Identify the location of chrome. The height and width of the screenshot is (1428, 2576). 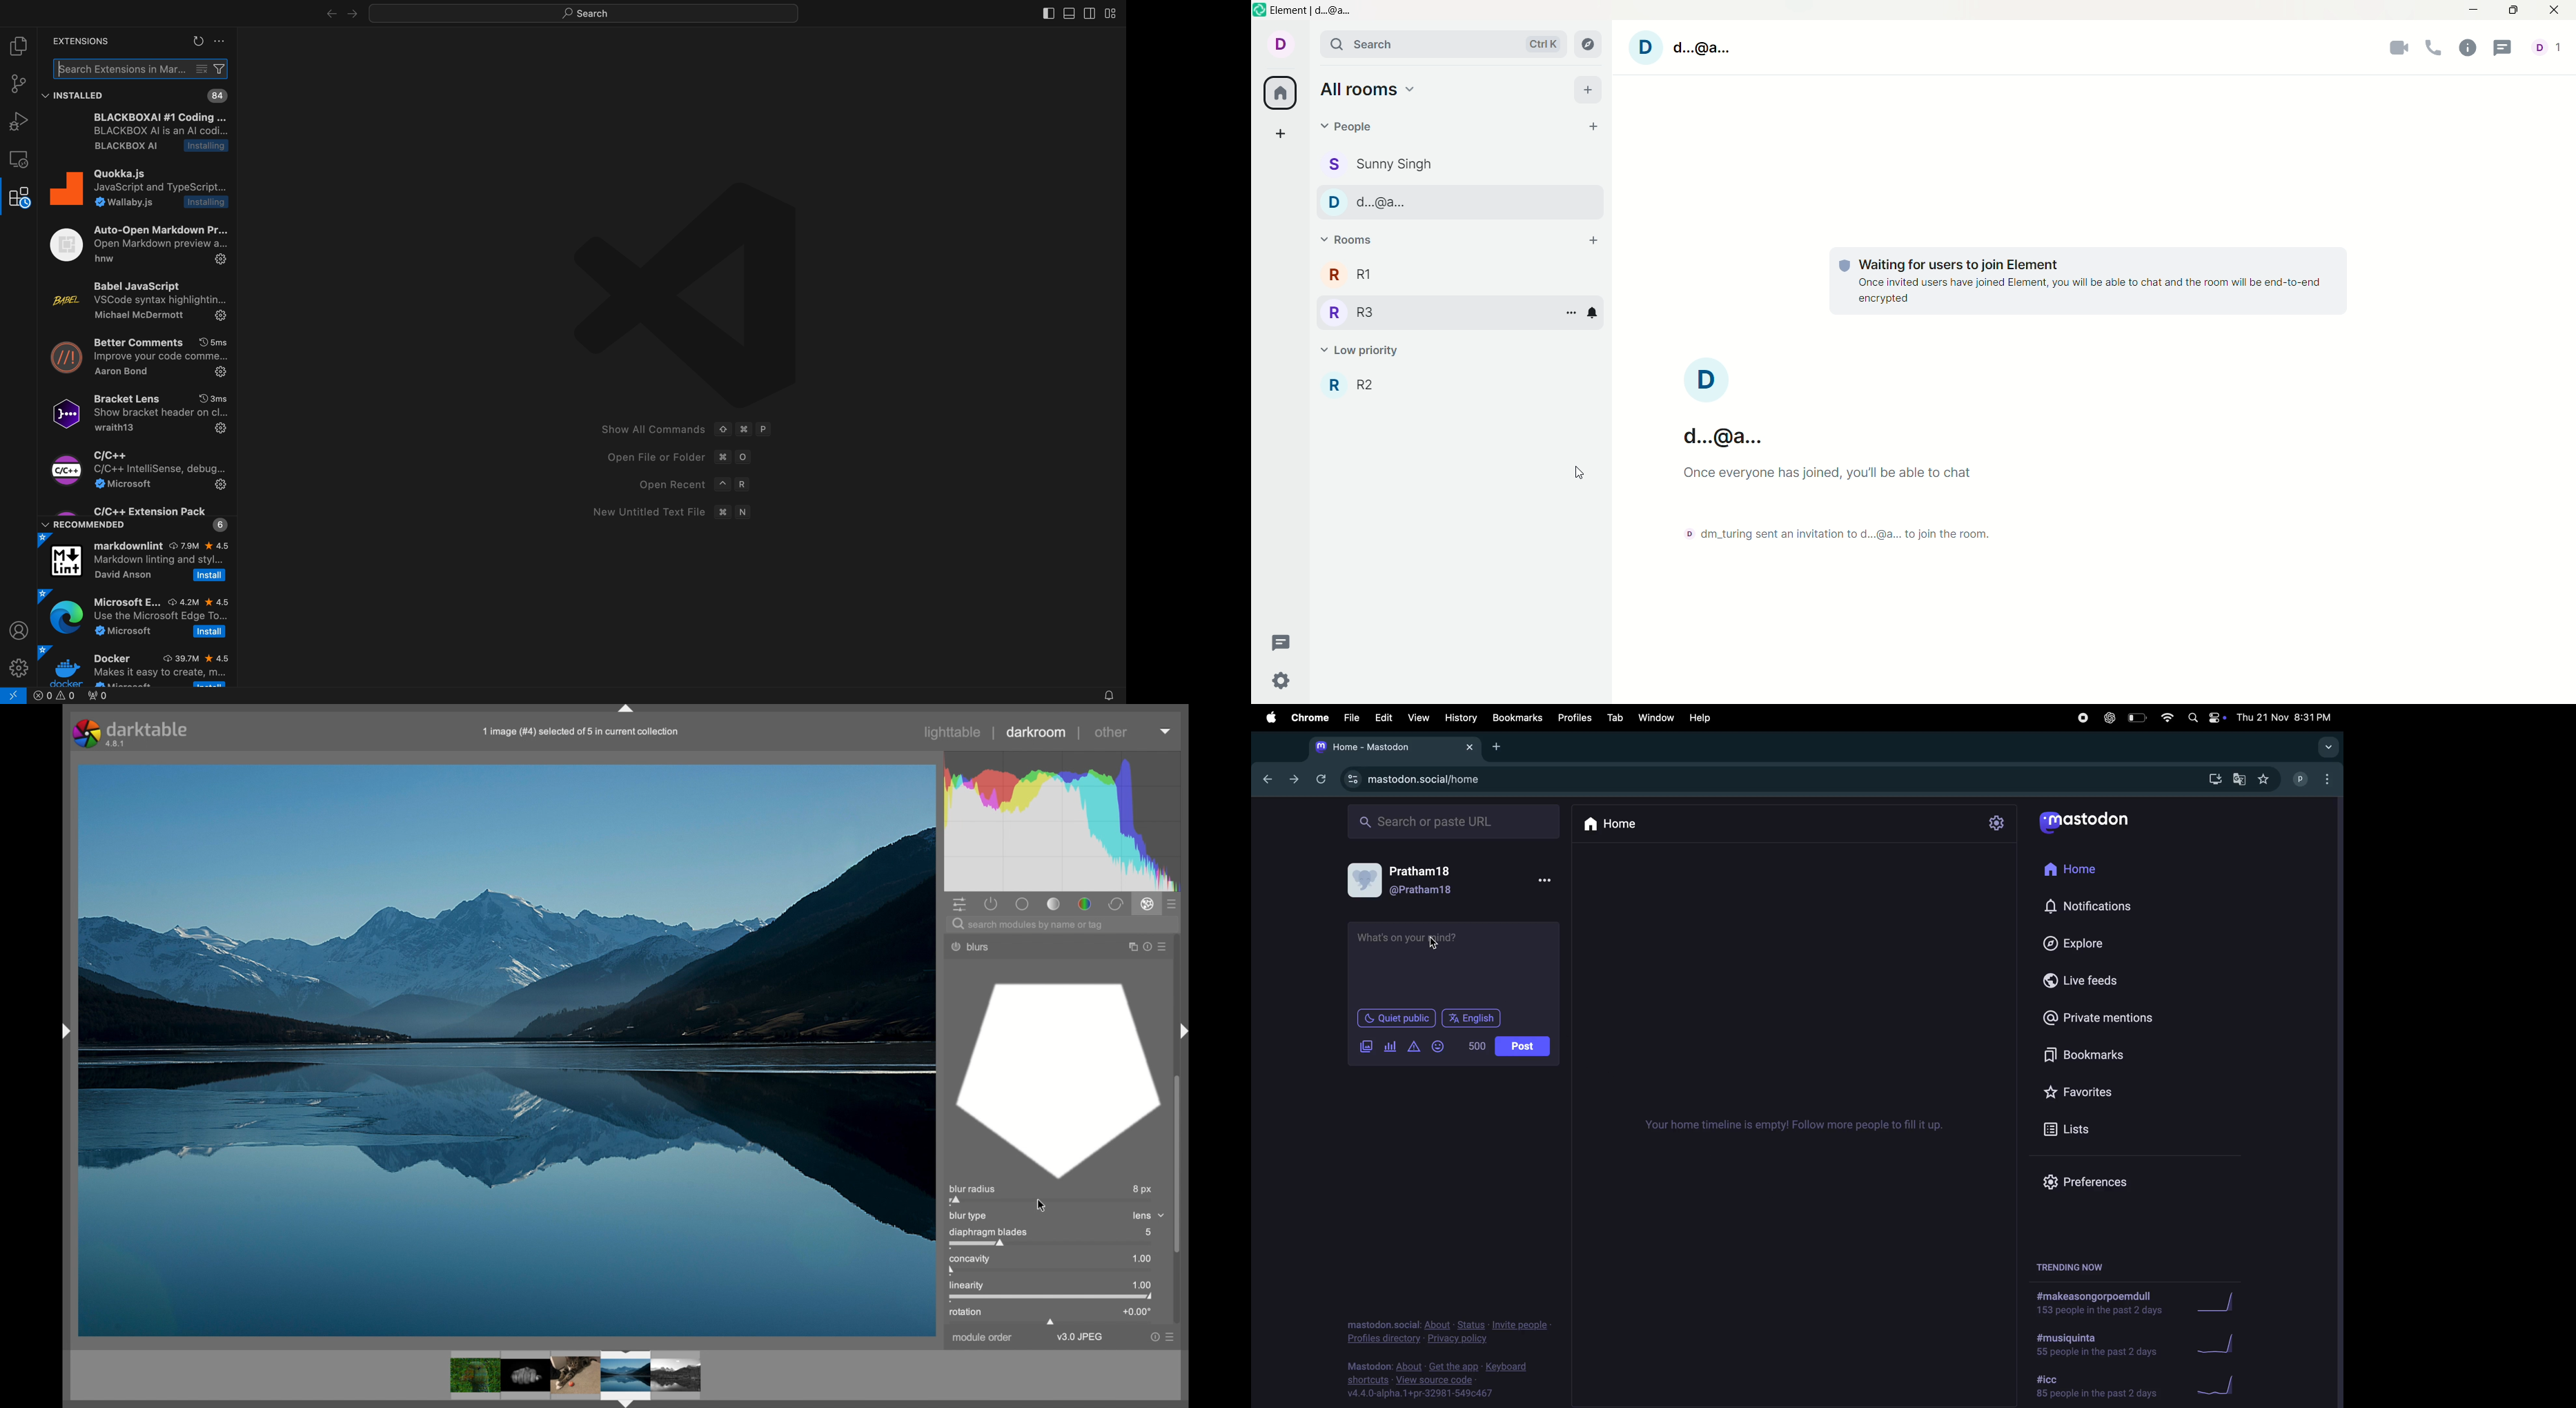
(1310, 717).